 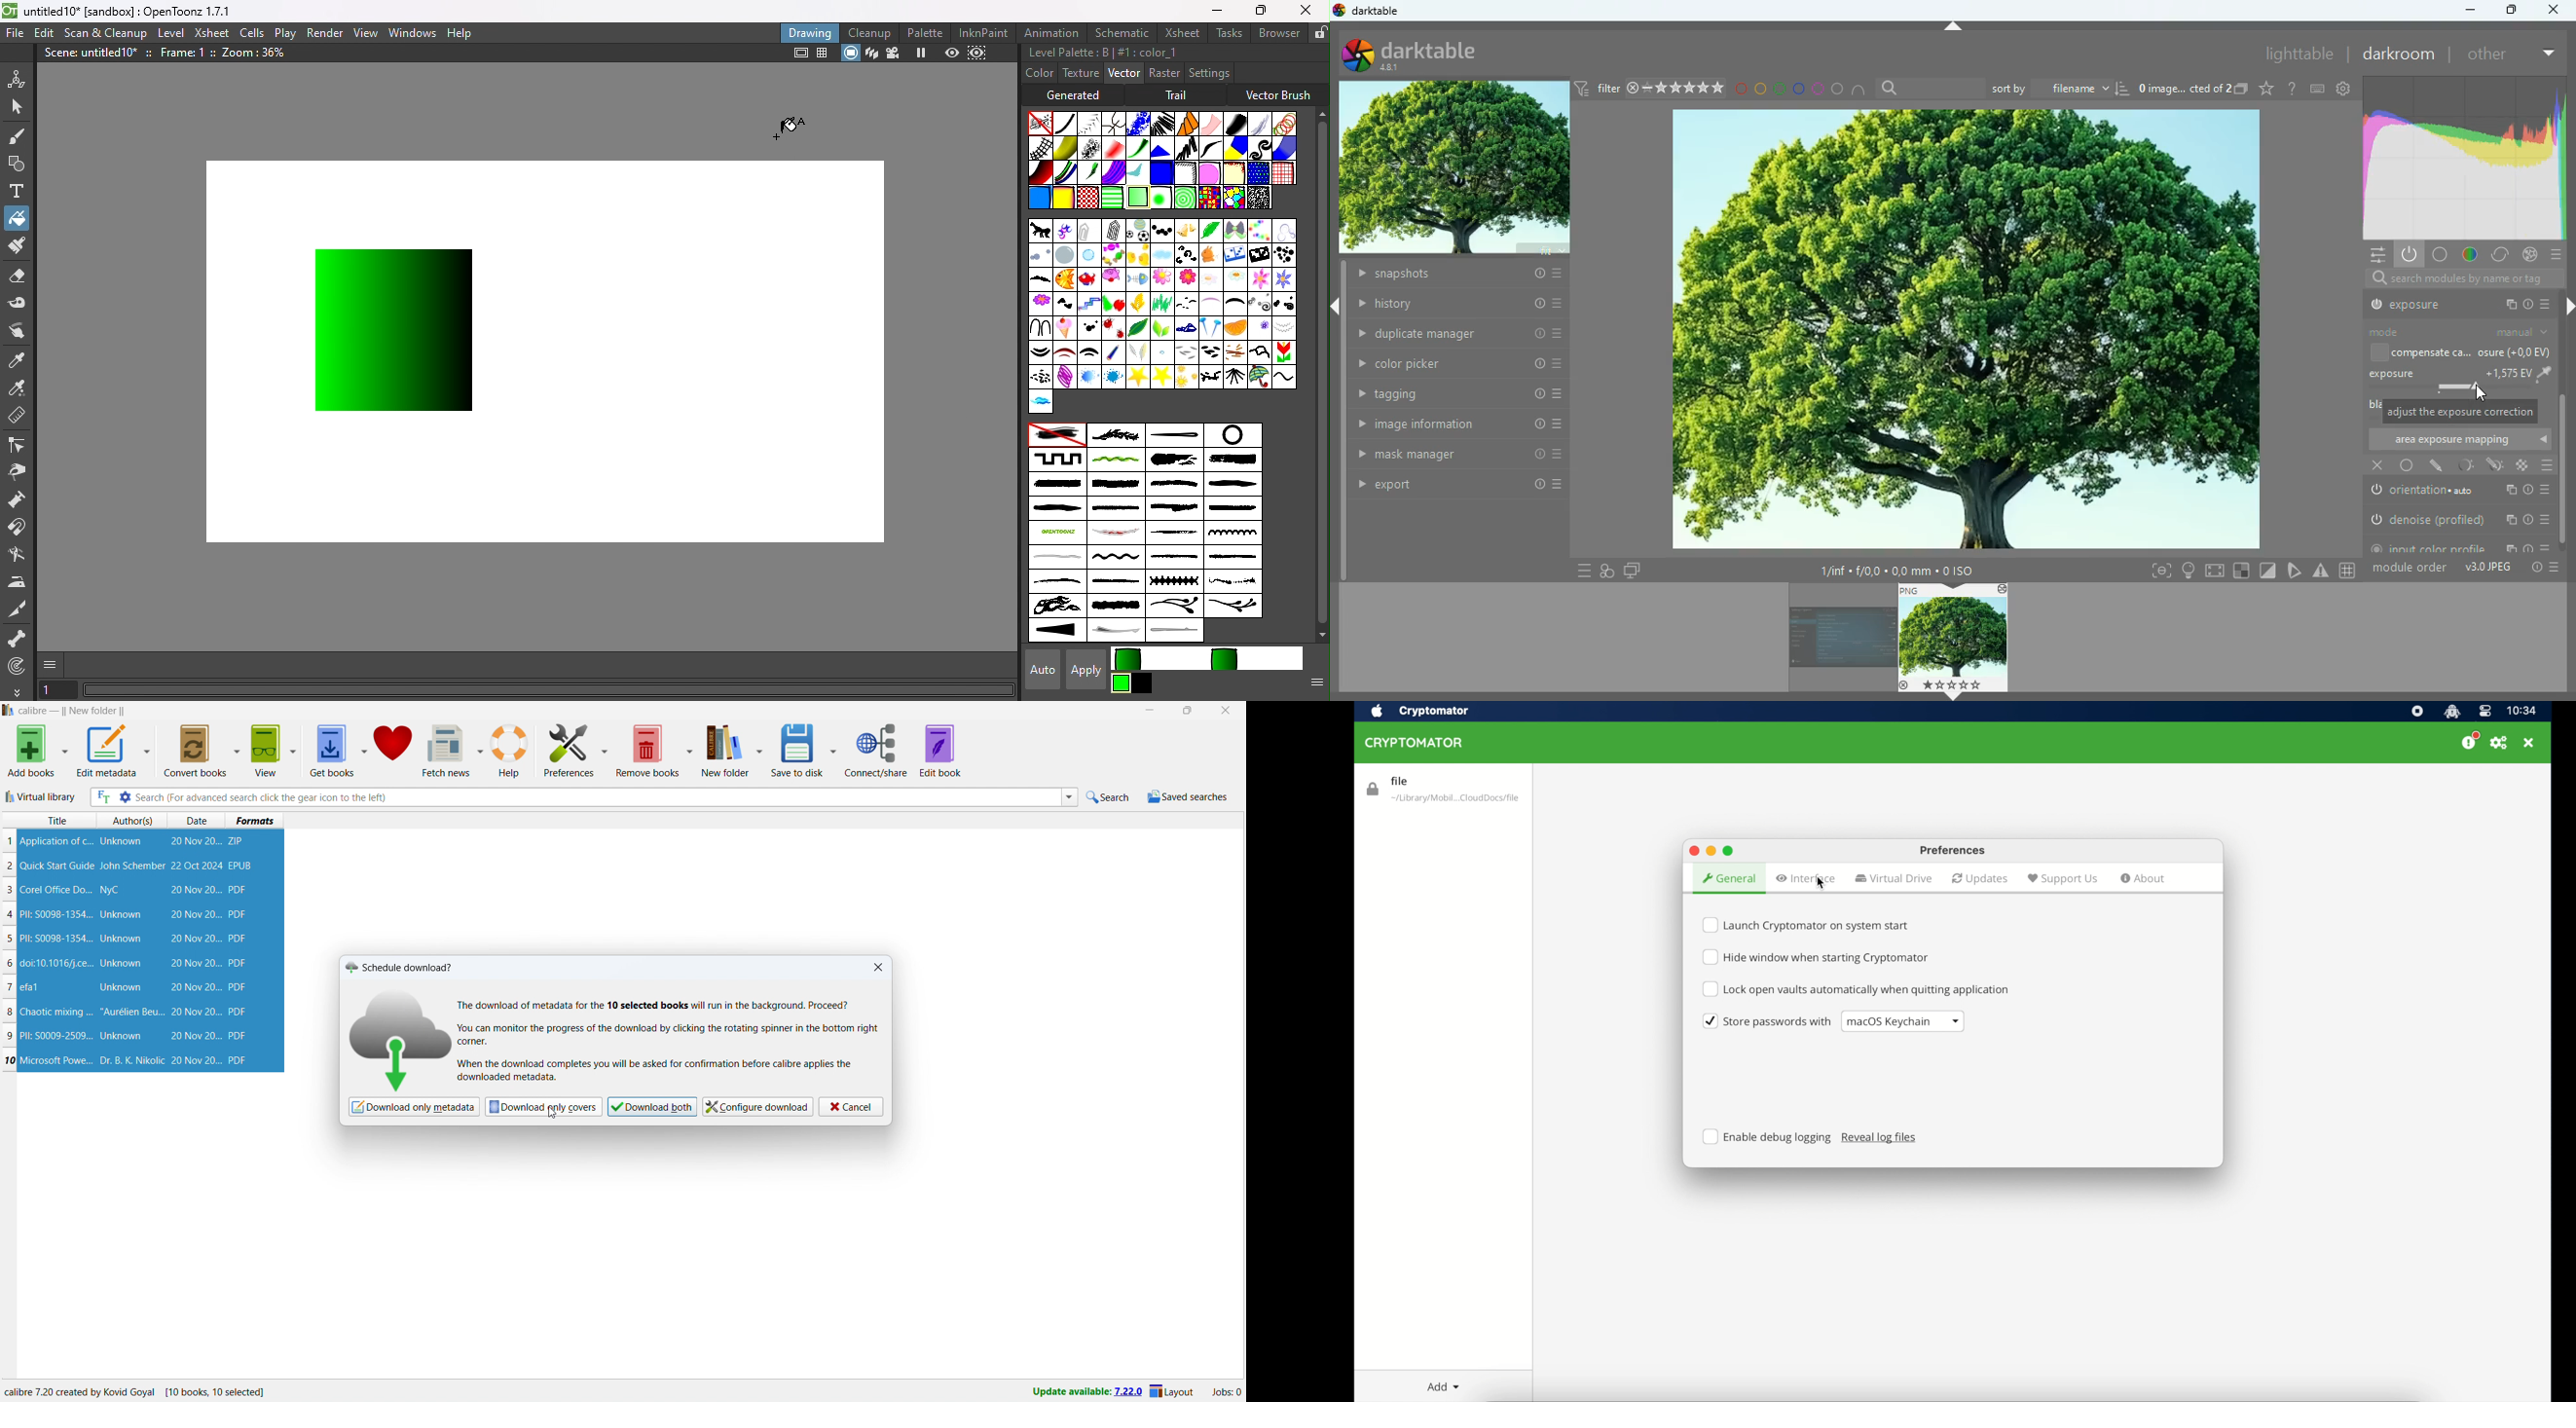 I want to click on Texture, so click(x=1079, y=73).